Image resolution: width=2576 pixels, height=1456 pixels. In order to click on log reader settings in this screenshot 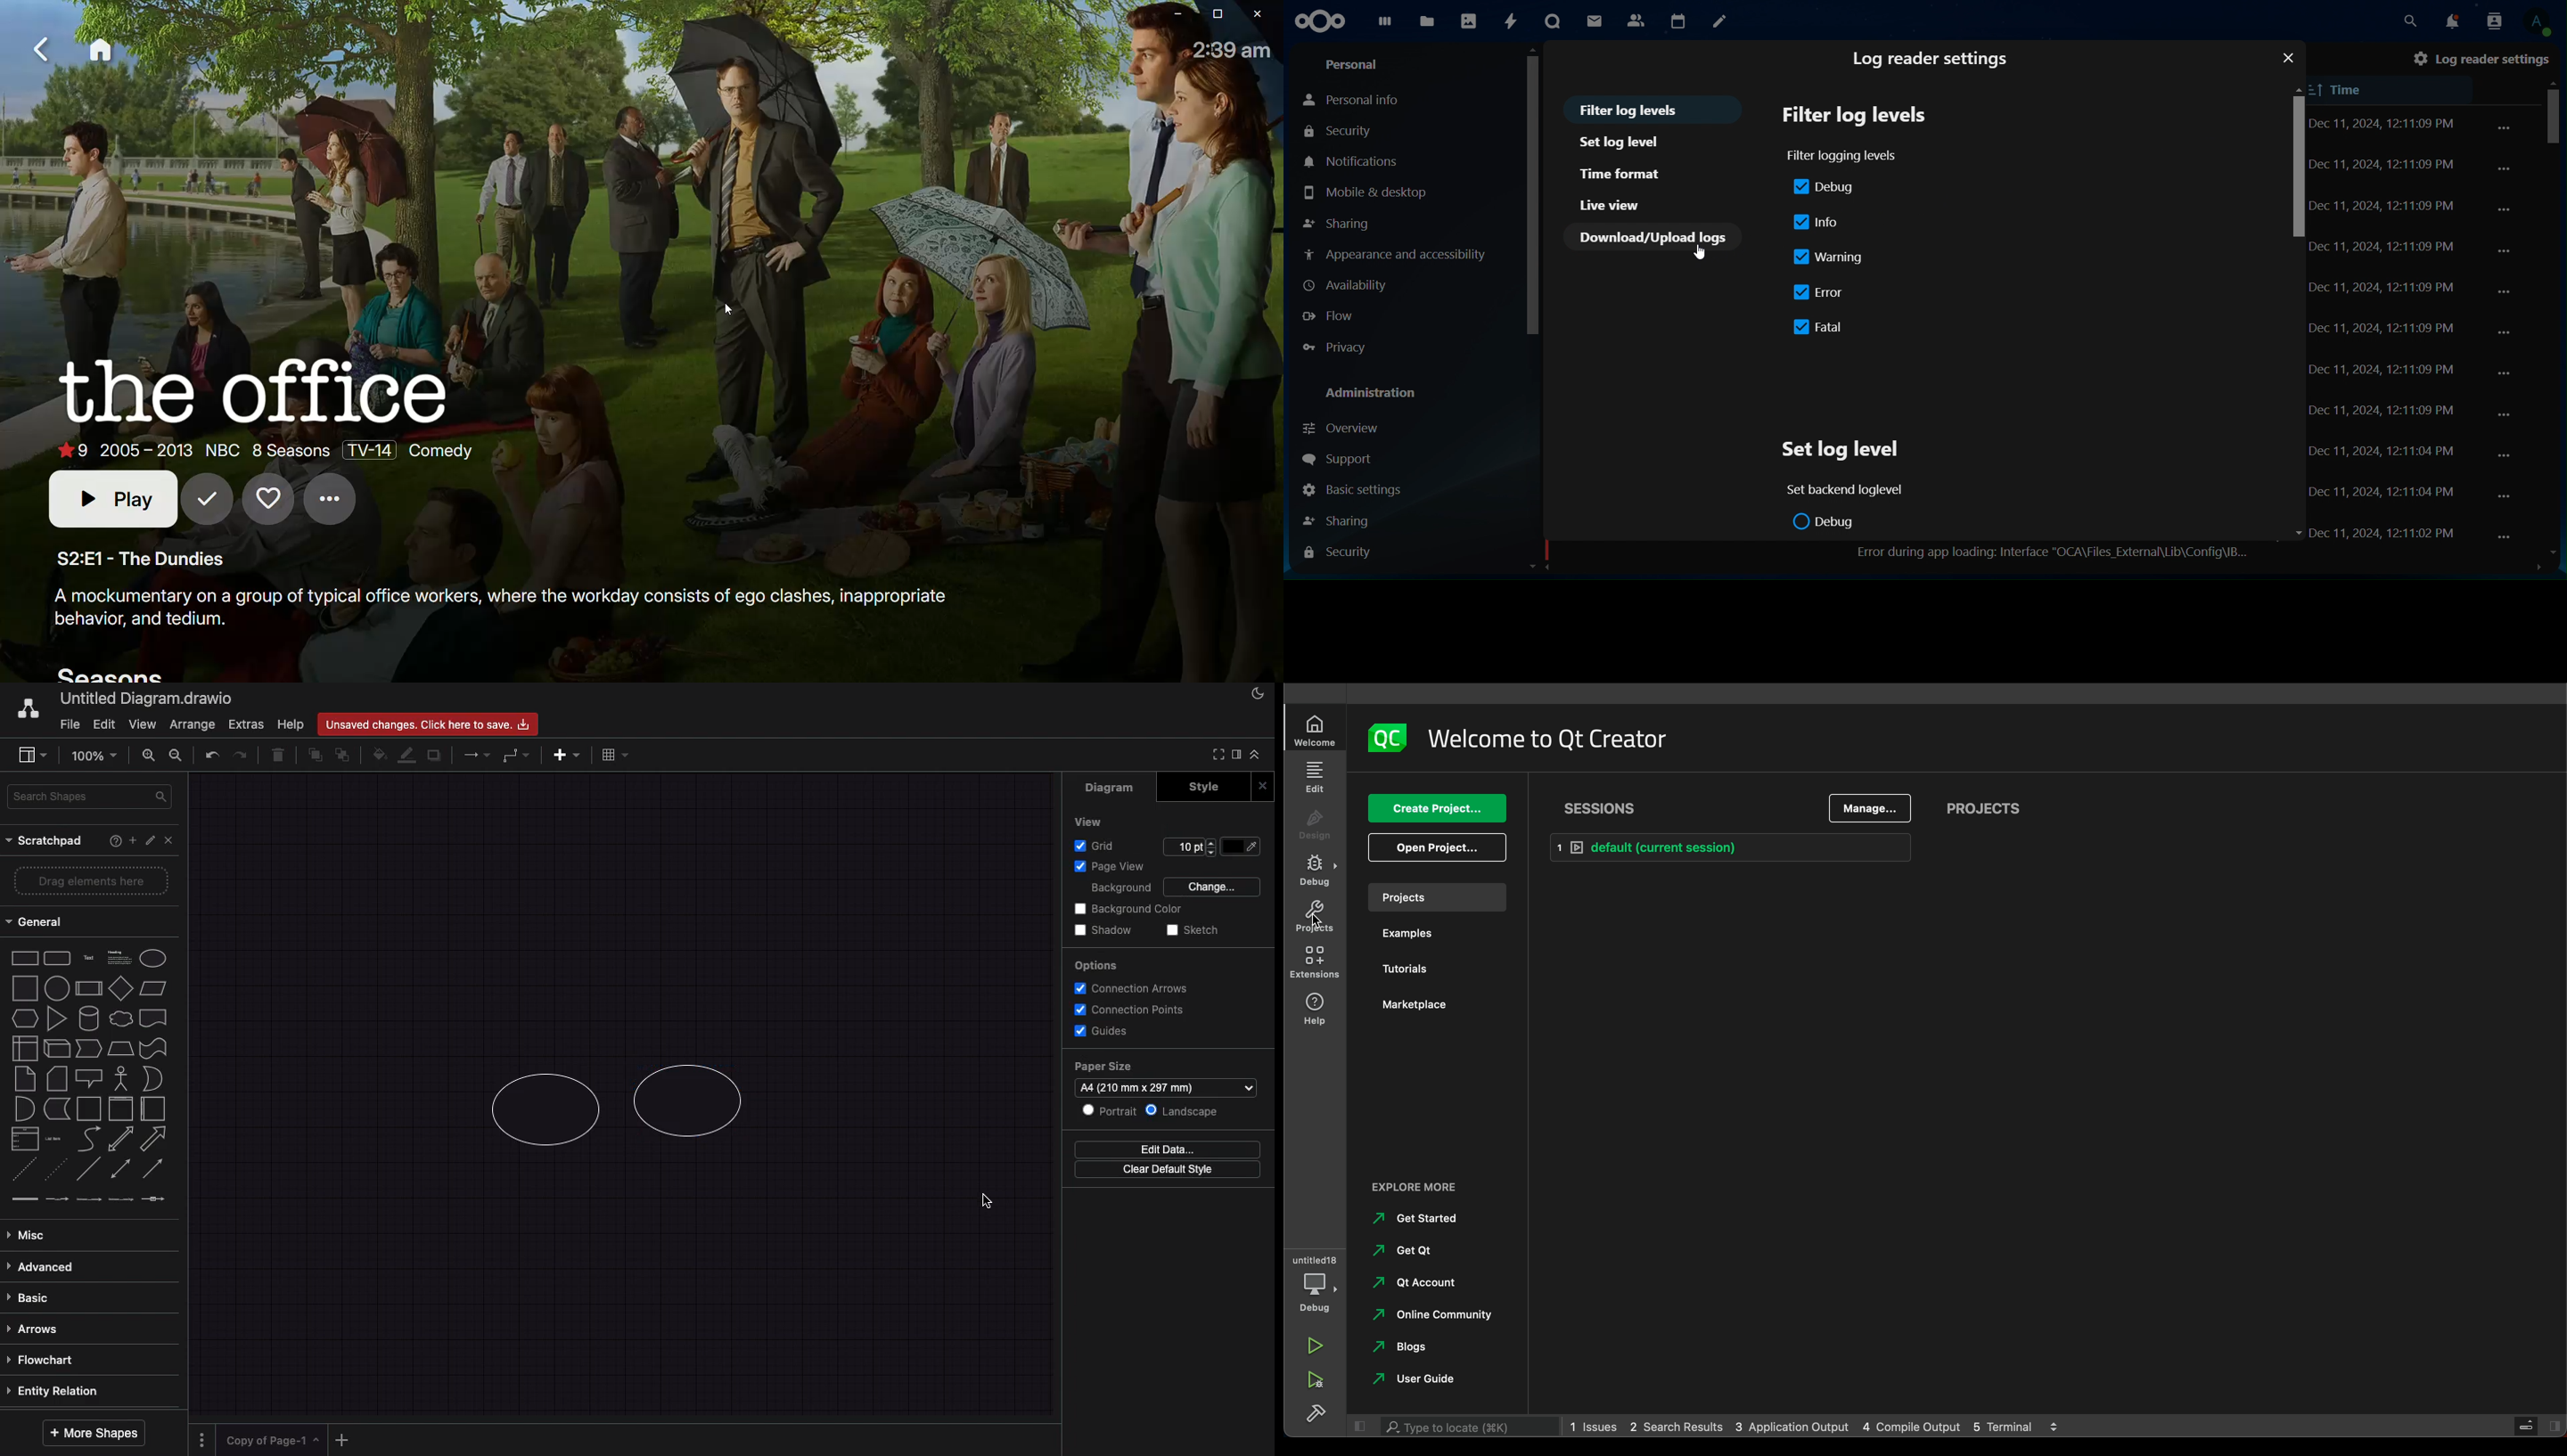, I will do `click(2481, 58)`.